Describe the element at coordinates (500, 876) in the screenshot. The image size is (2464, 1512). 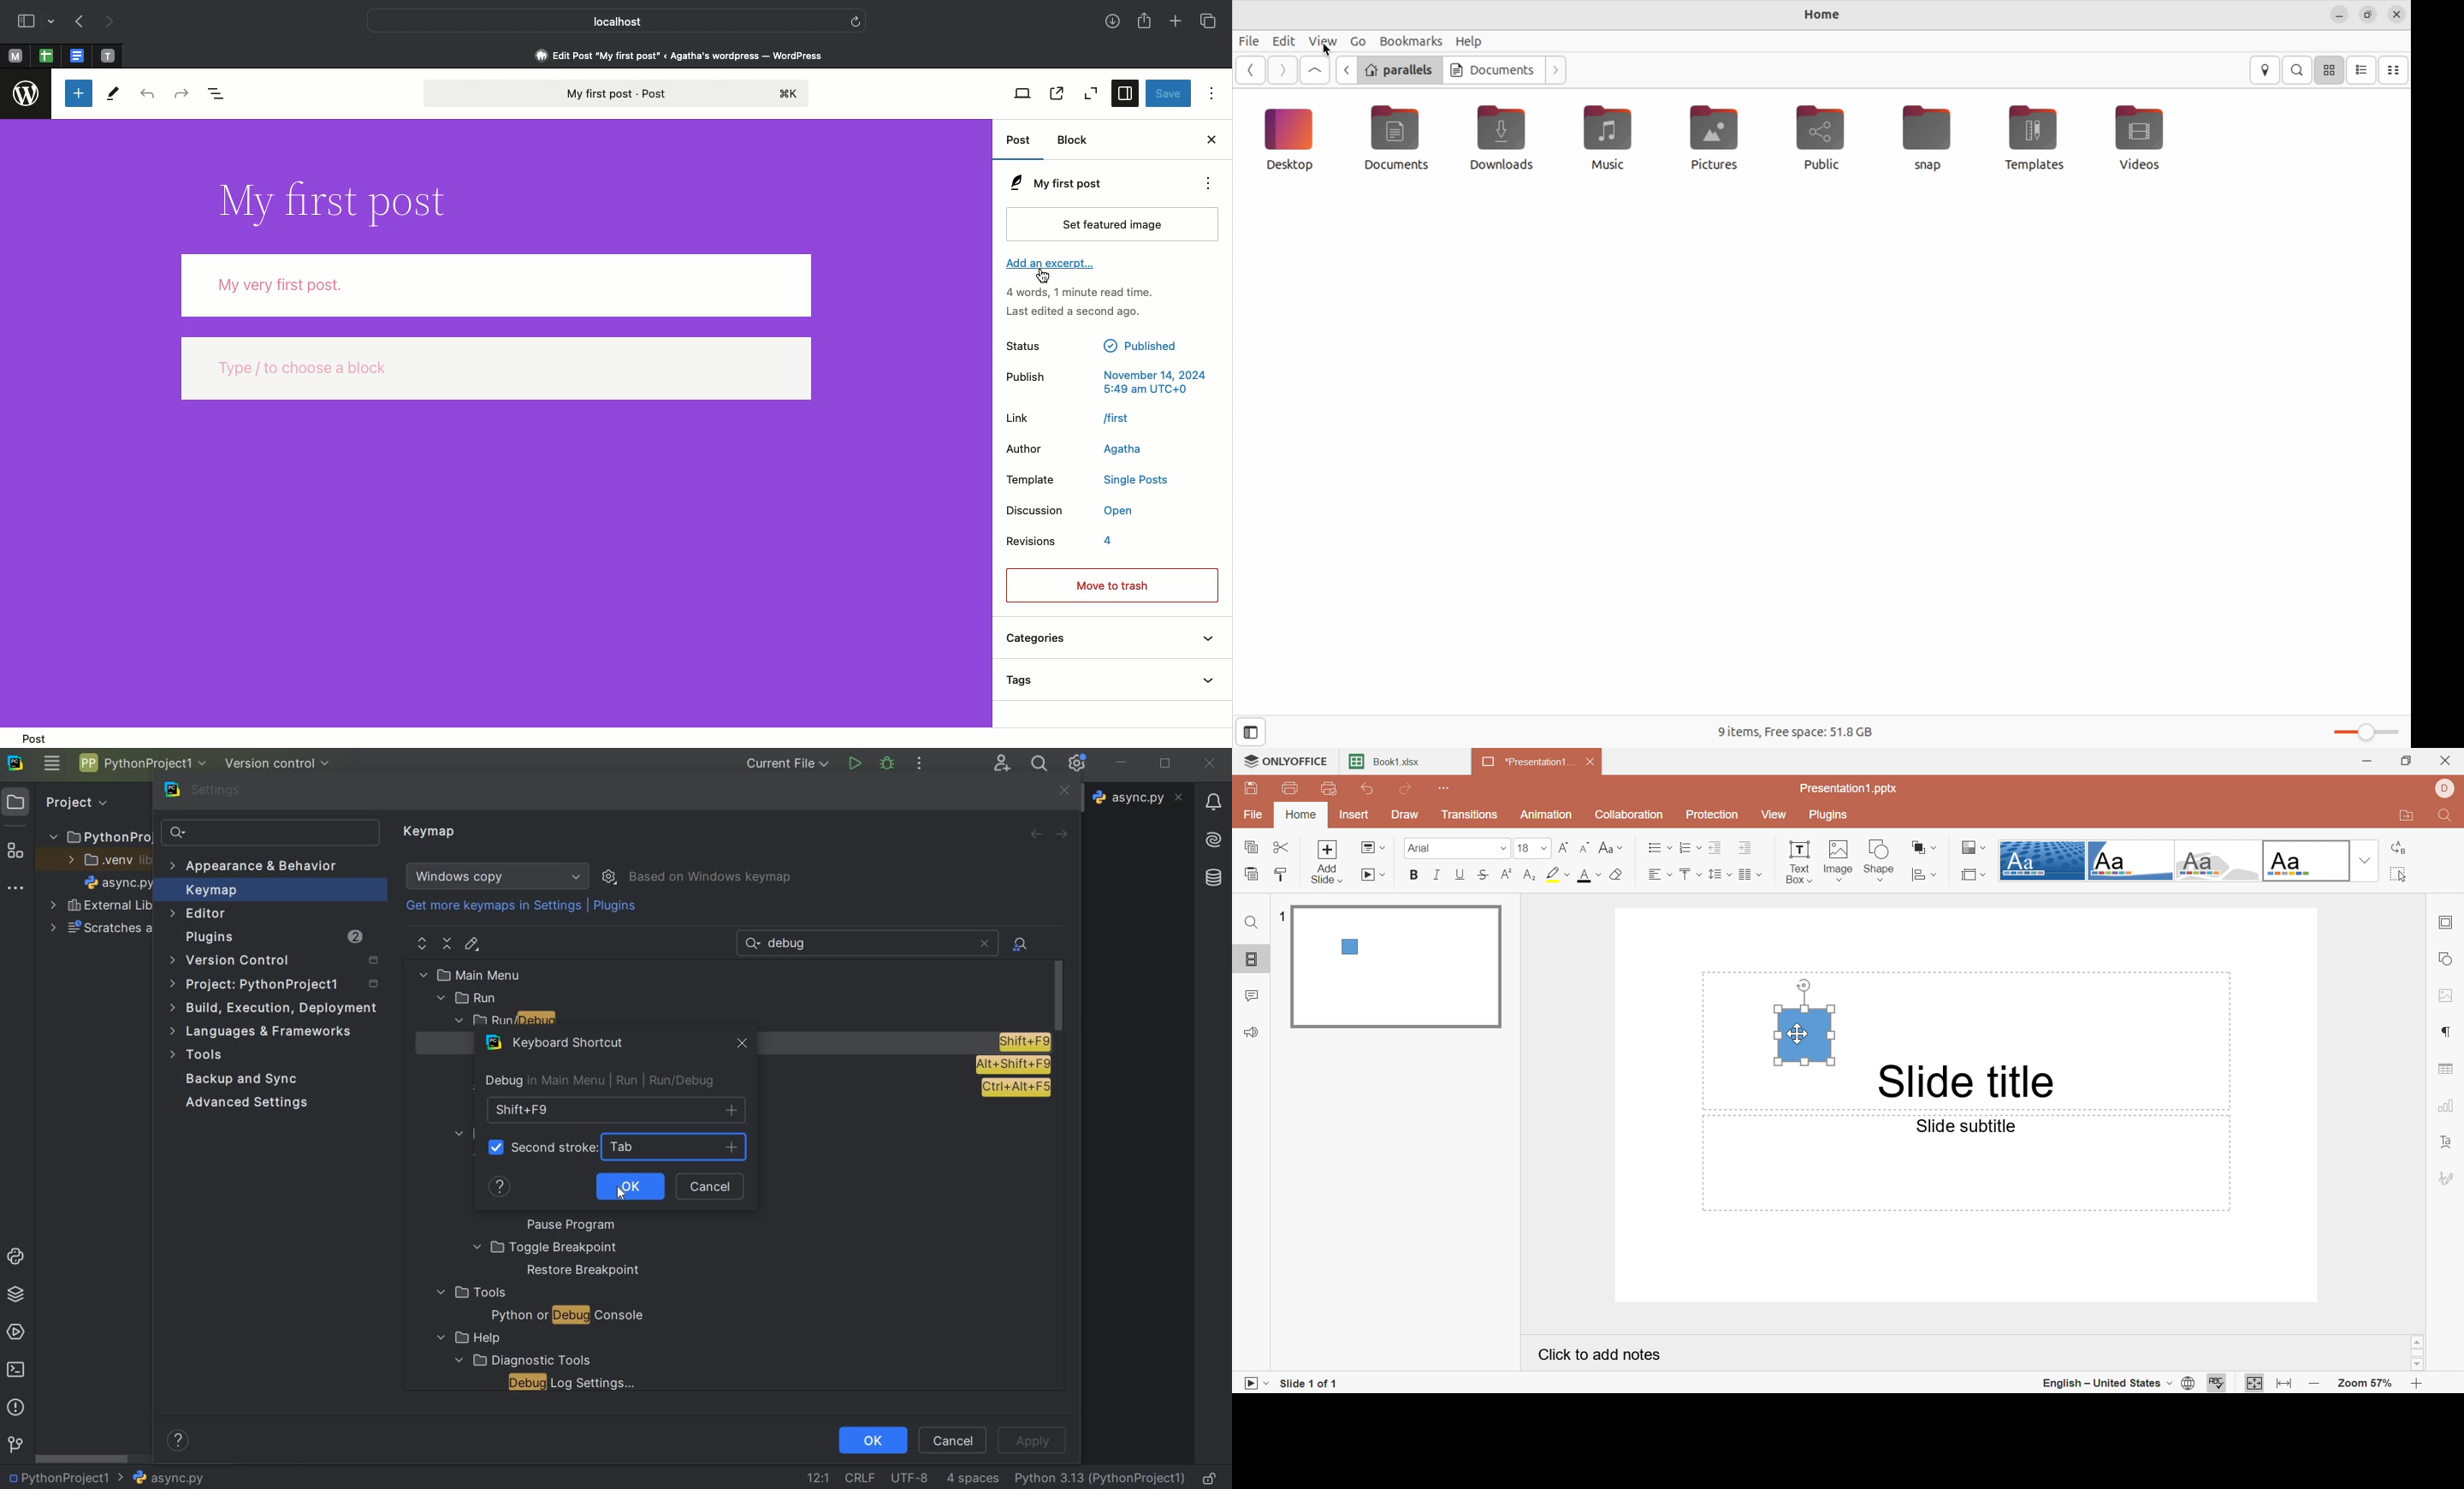
I see `windows copy` at that location.